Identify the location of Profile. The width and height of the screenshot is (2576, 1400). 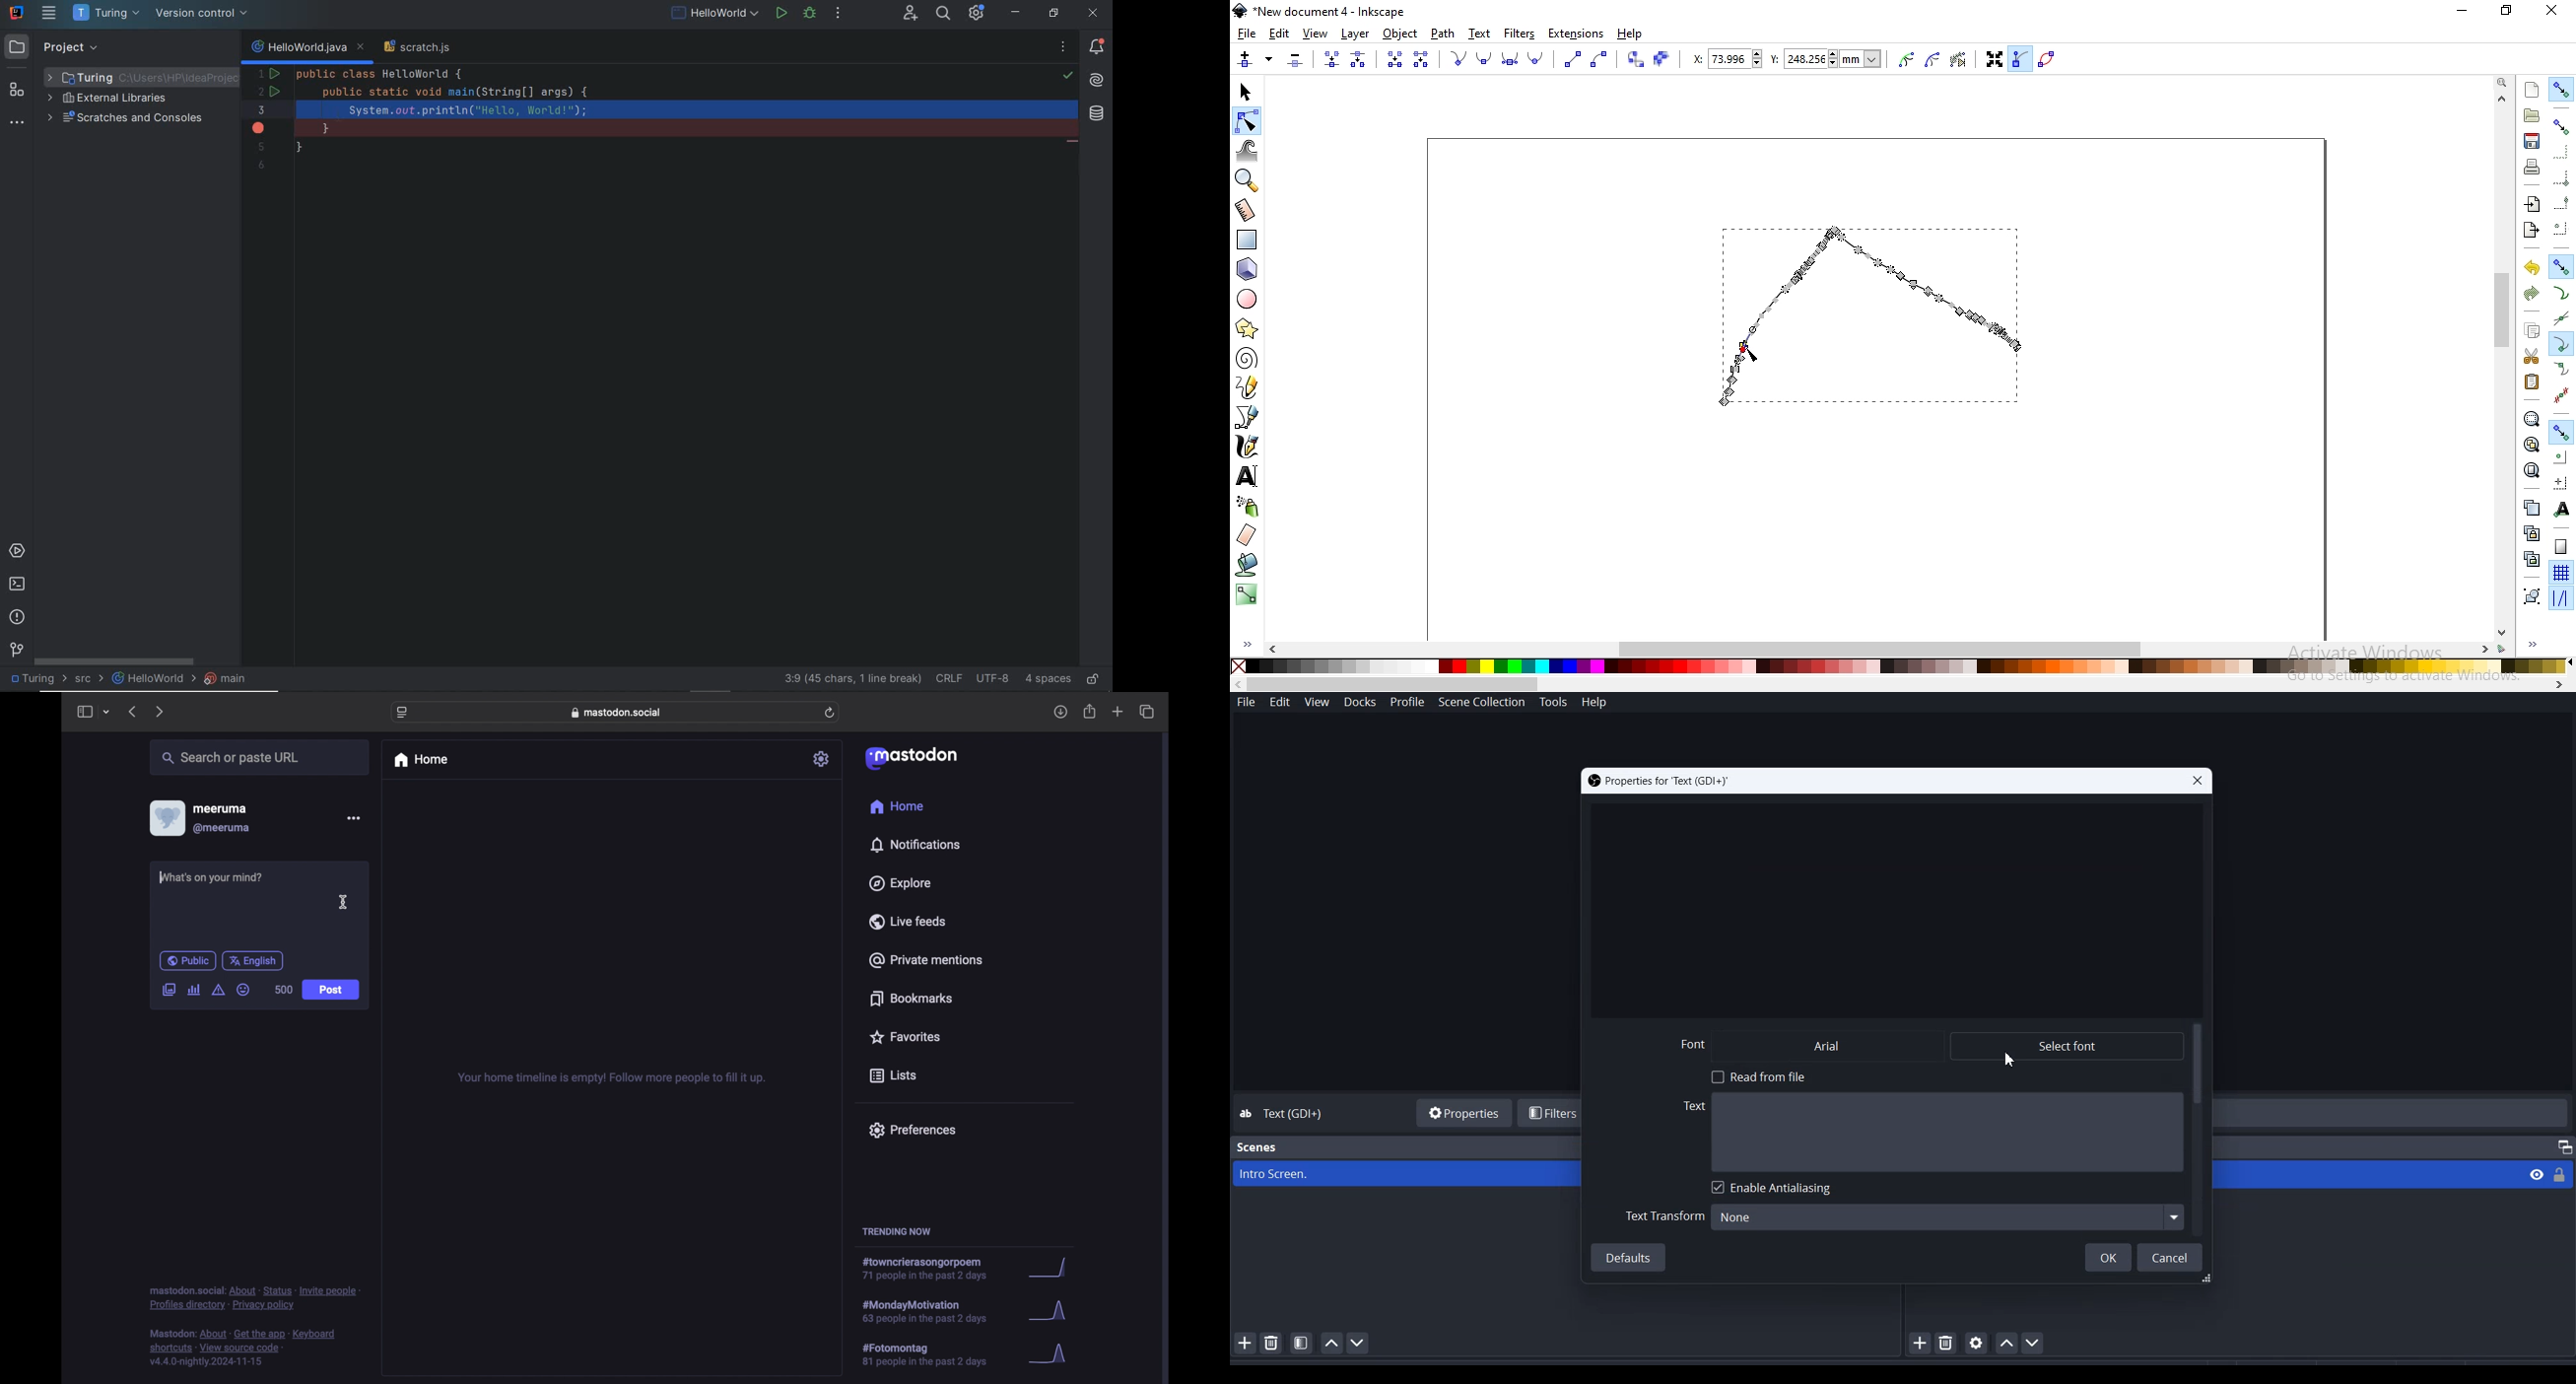
(1408, 703).